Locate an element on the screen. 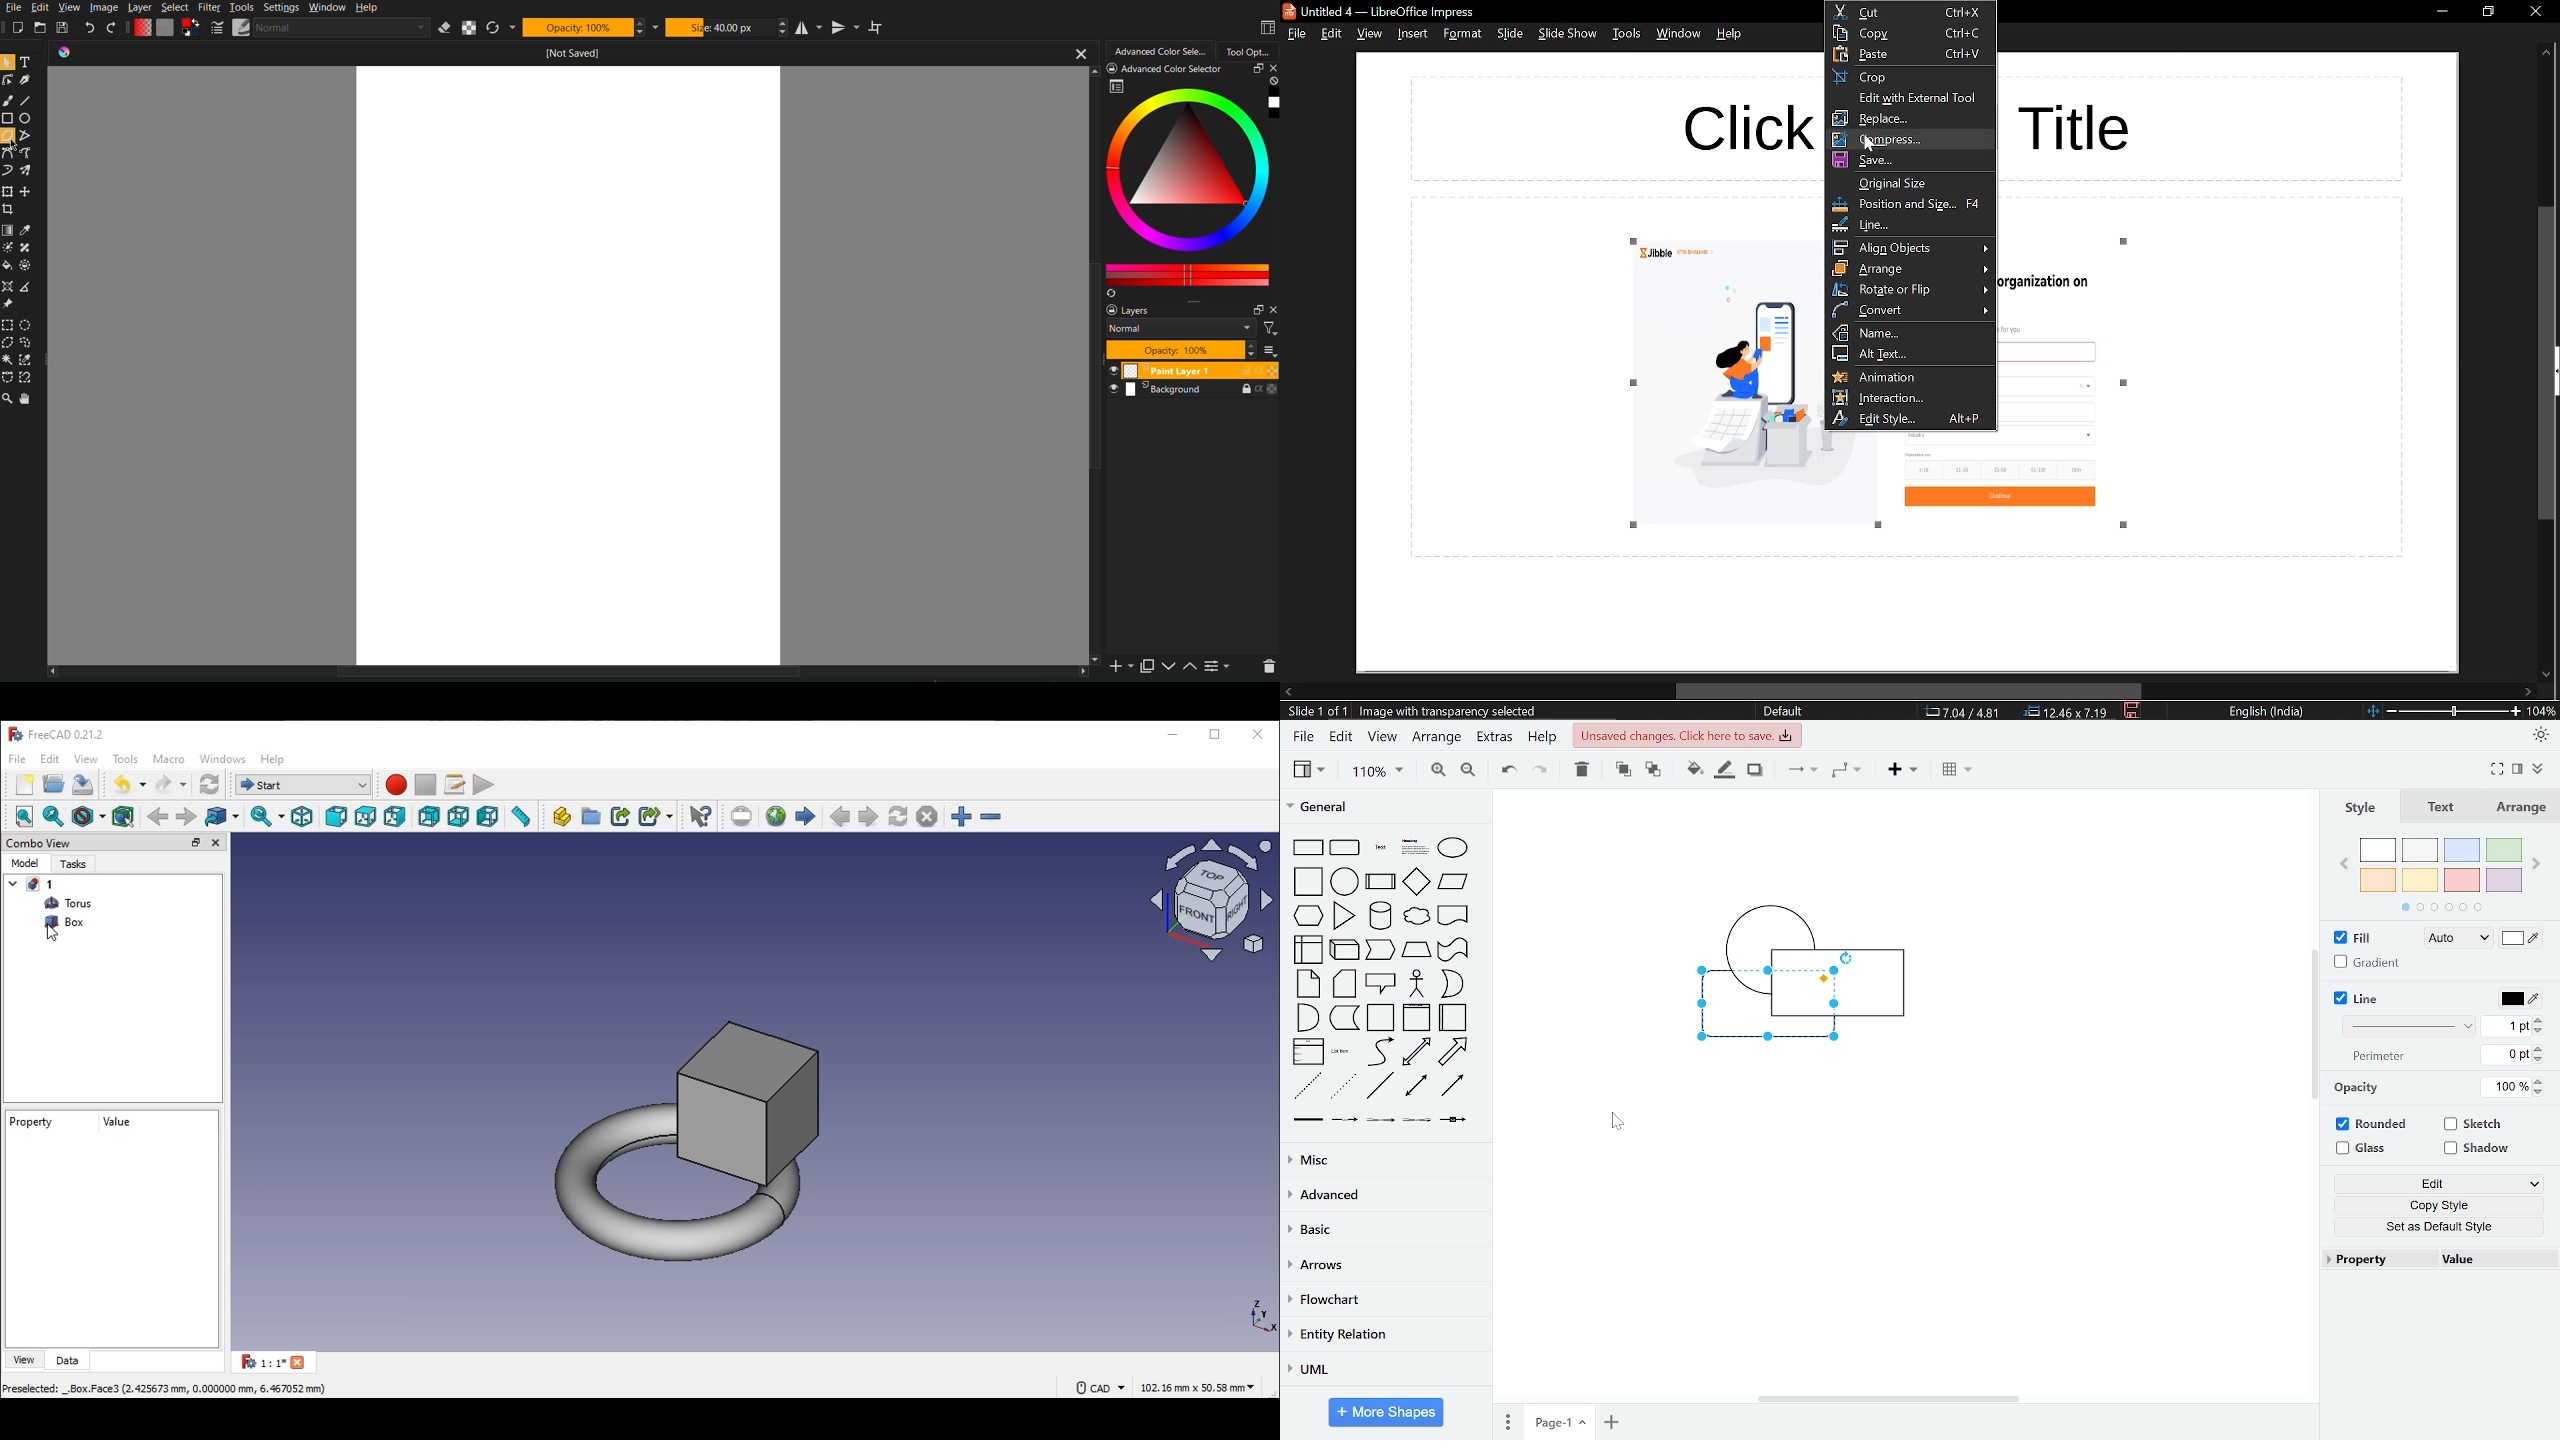 The height and width of the screenshot is (1456, 2576). data is located at coordinates (67, 1362).